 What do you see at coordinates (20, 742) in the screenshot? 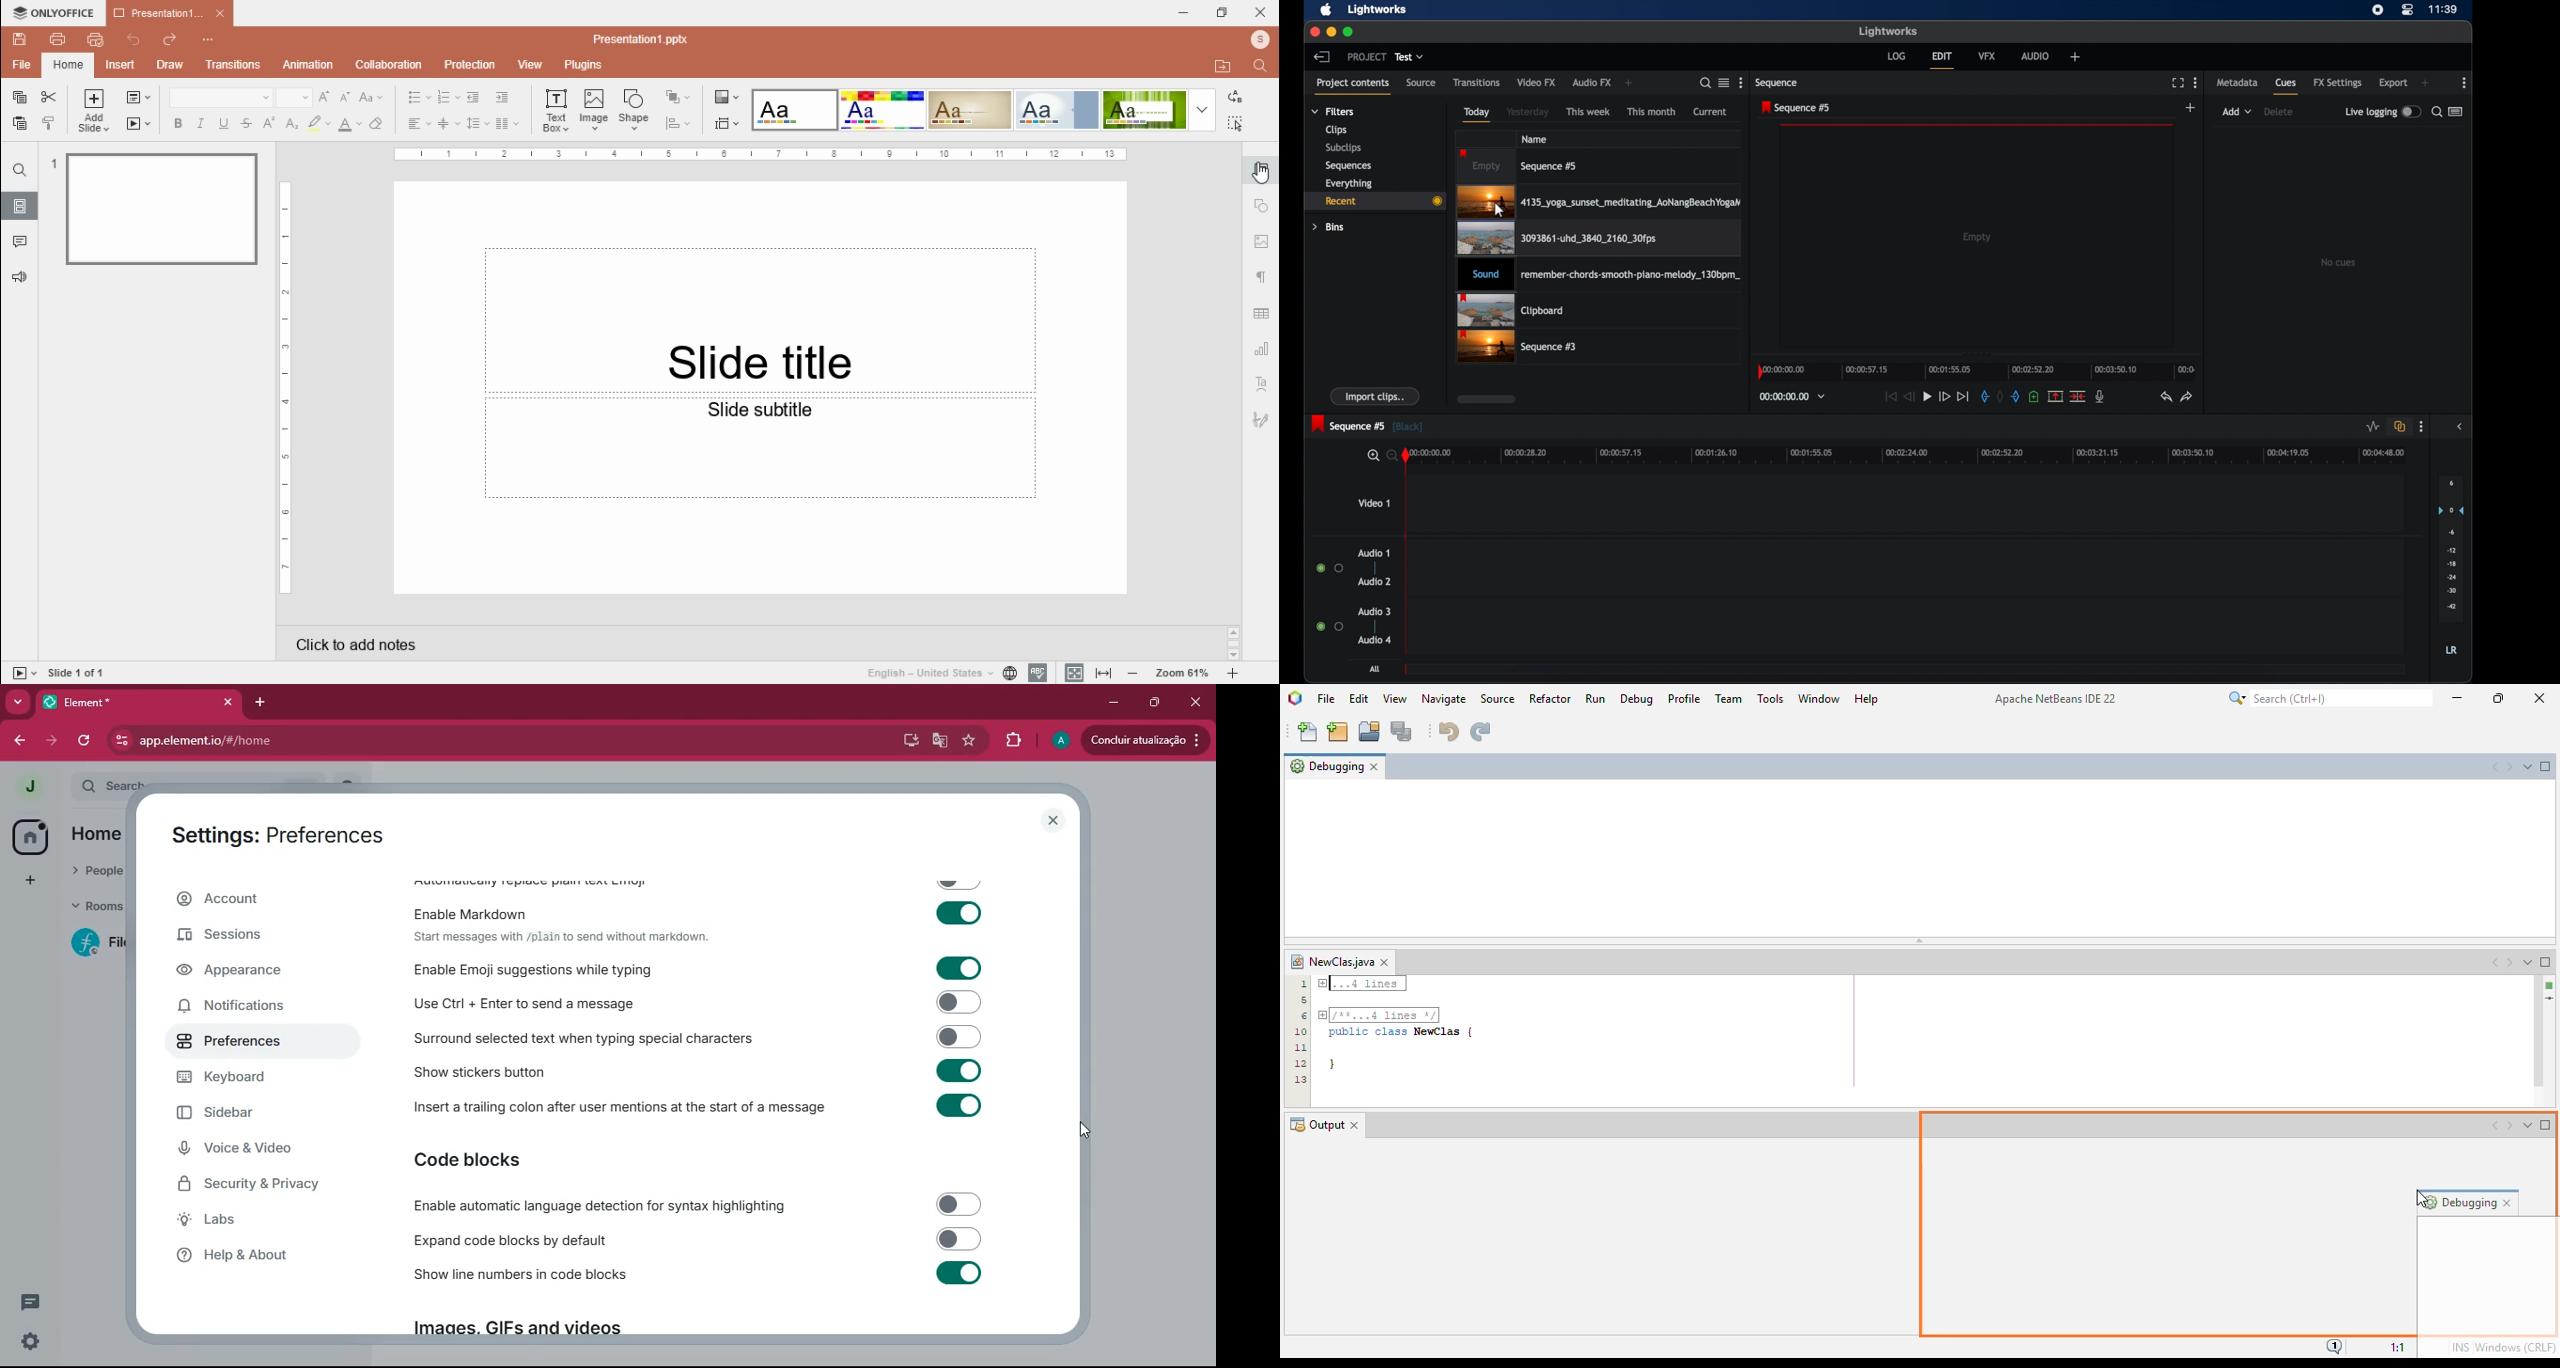
I see `back` at bounding box center [20, 742].